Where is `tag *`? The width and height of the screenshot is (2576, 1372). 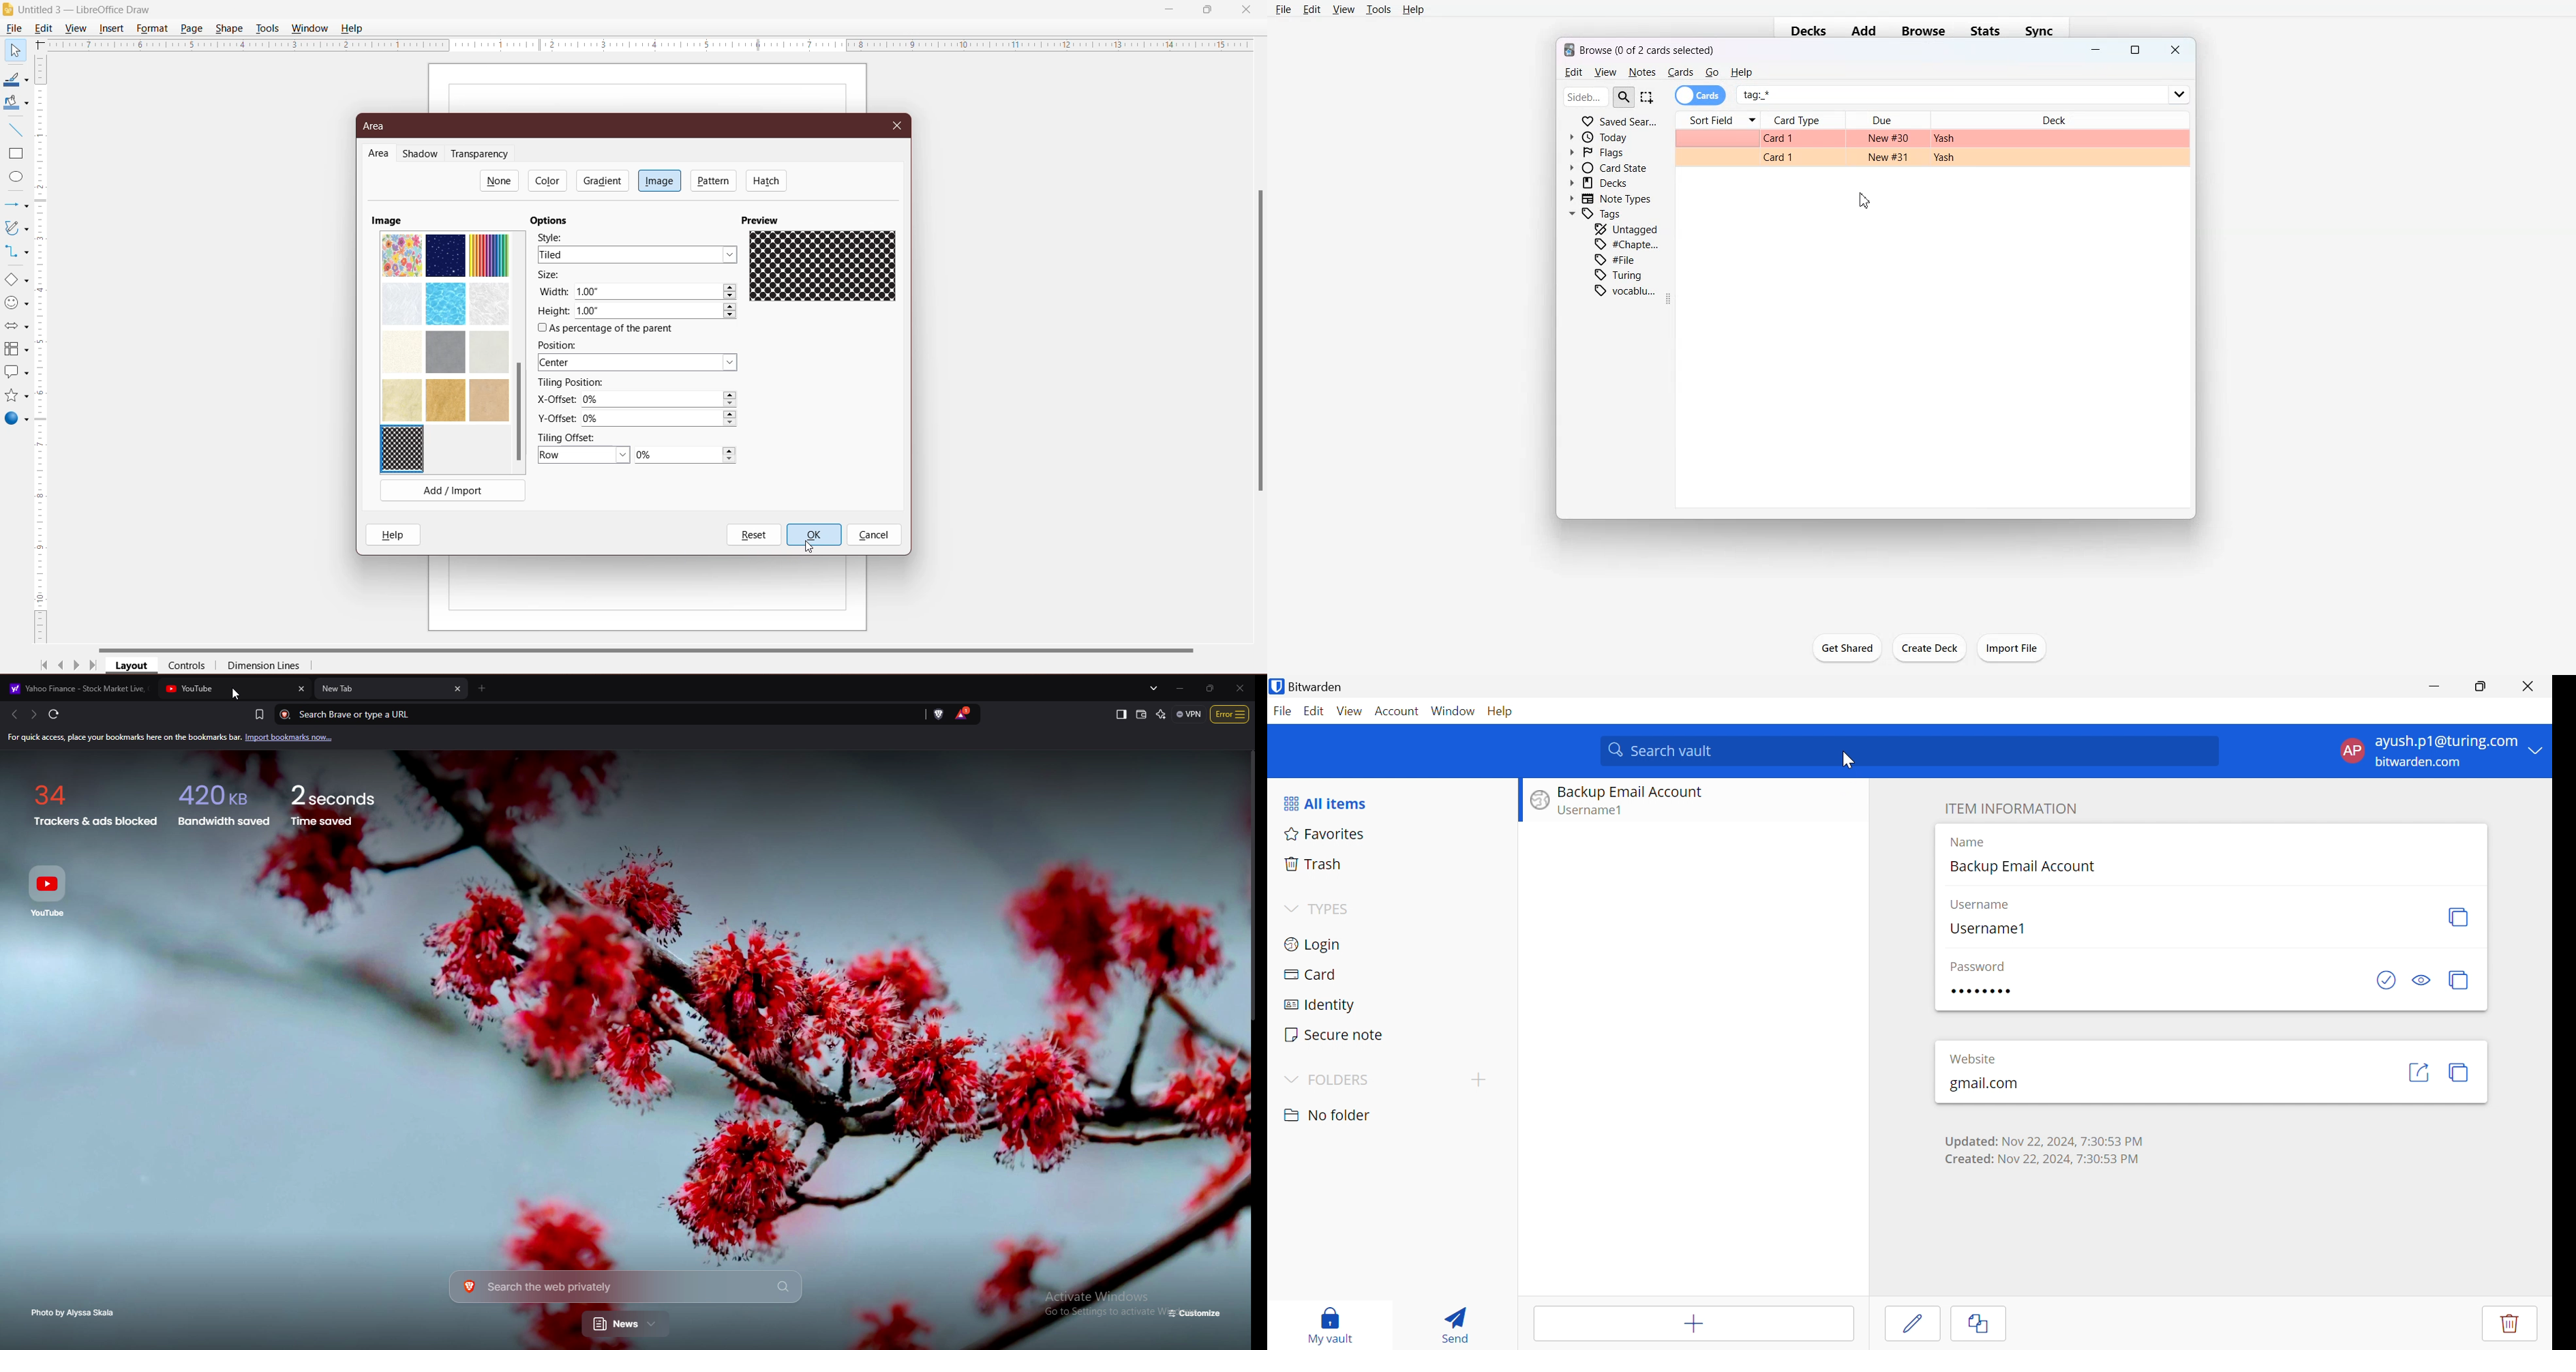 tag * is located at coordinates (1965, 89).